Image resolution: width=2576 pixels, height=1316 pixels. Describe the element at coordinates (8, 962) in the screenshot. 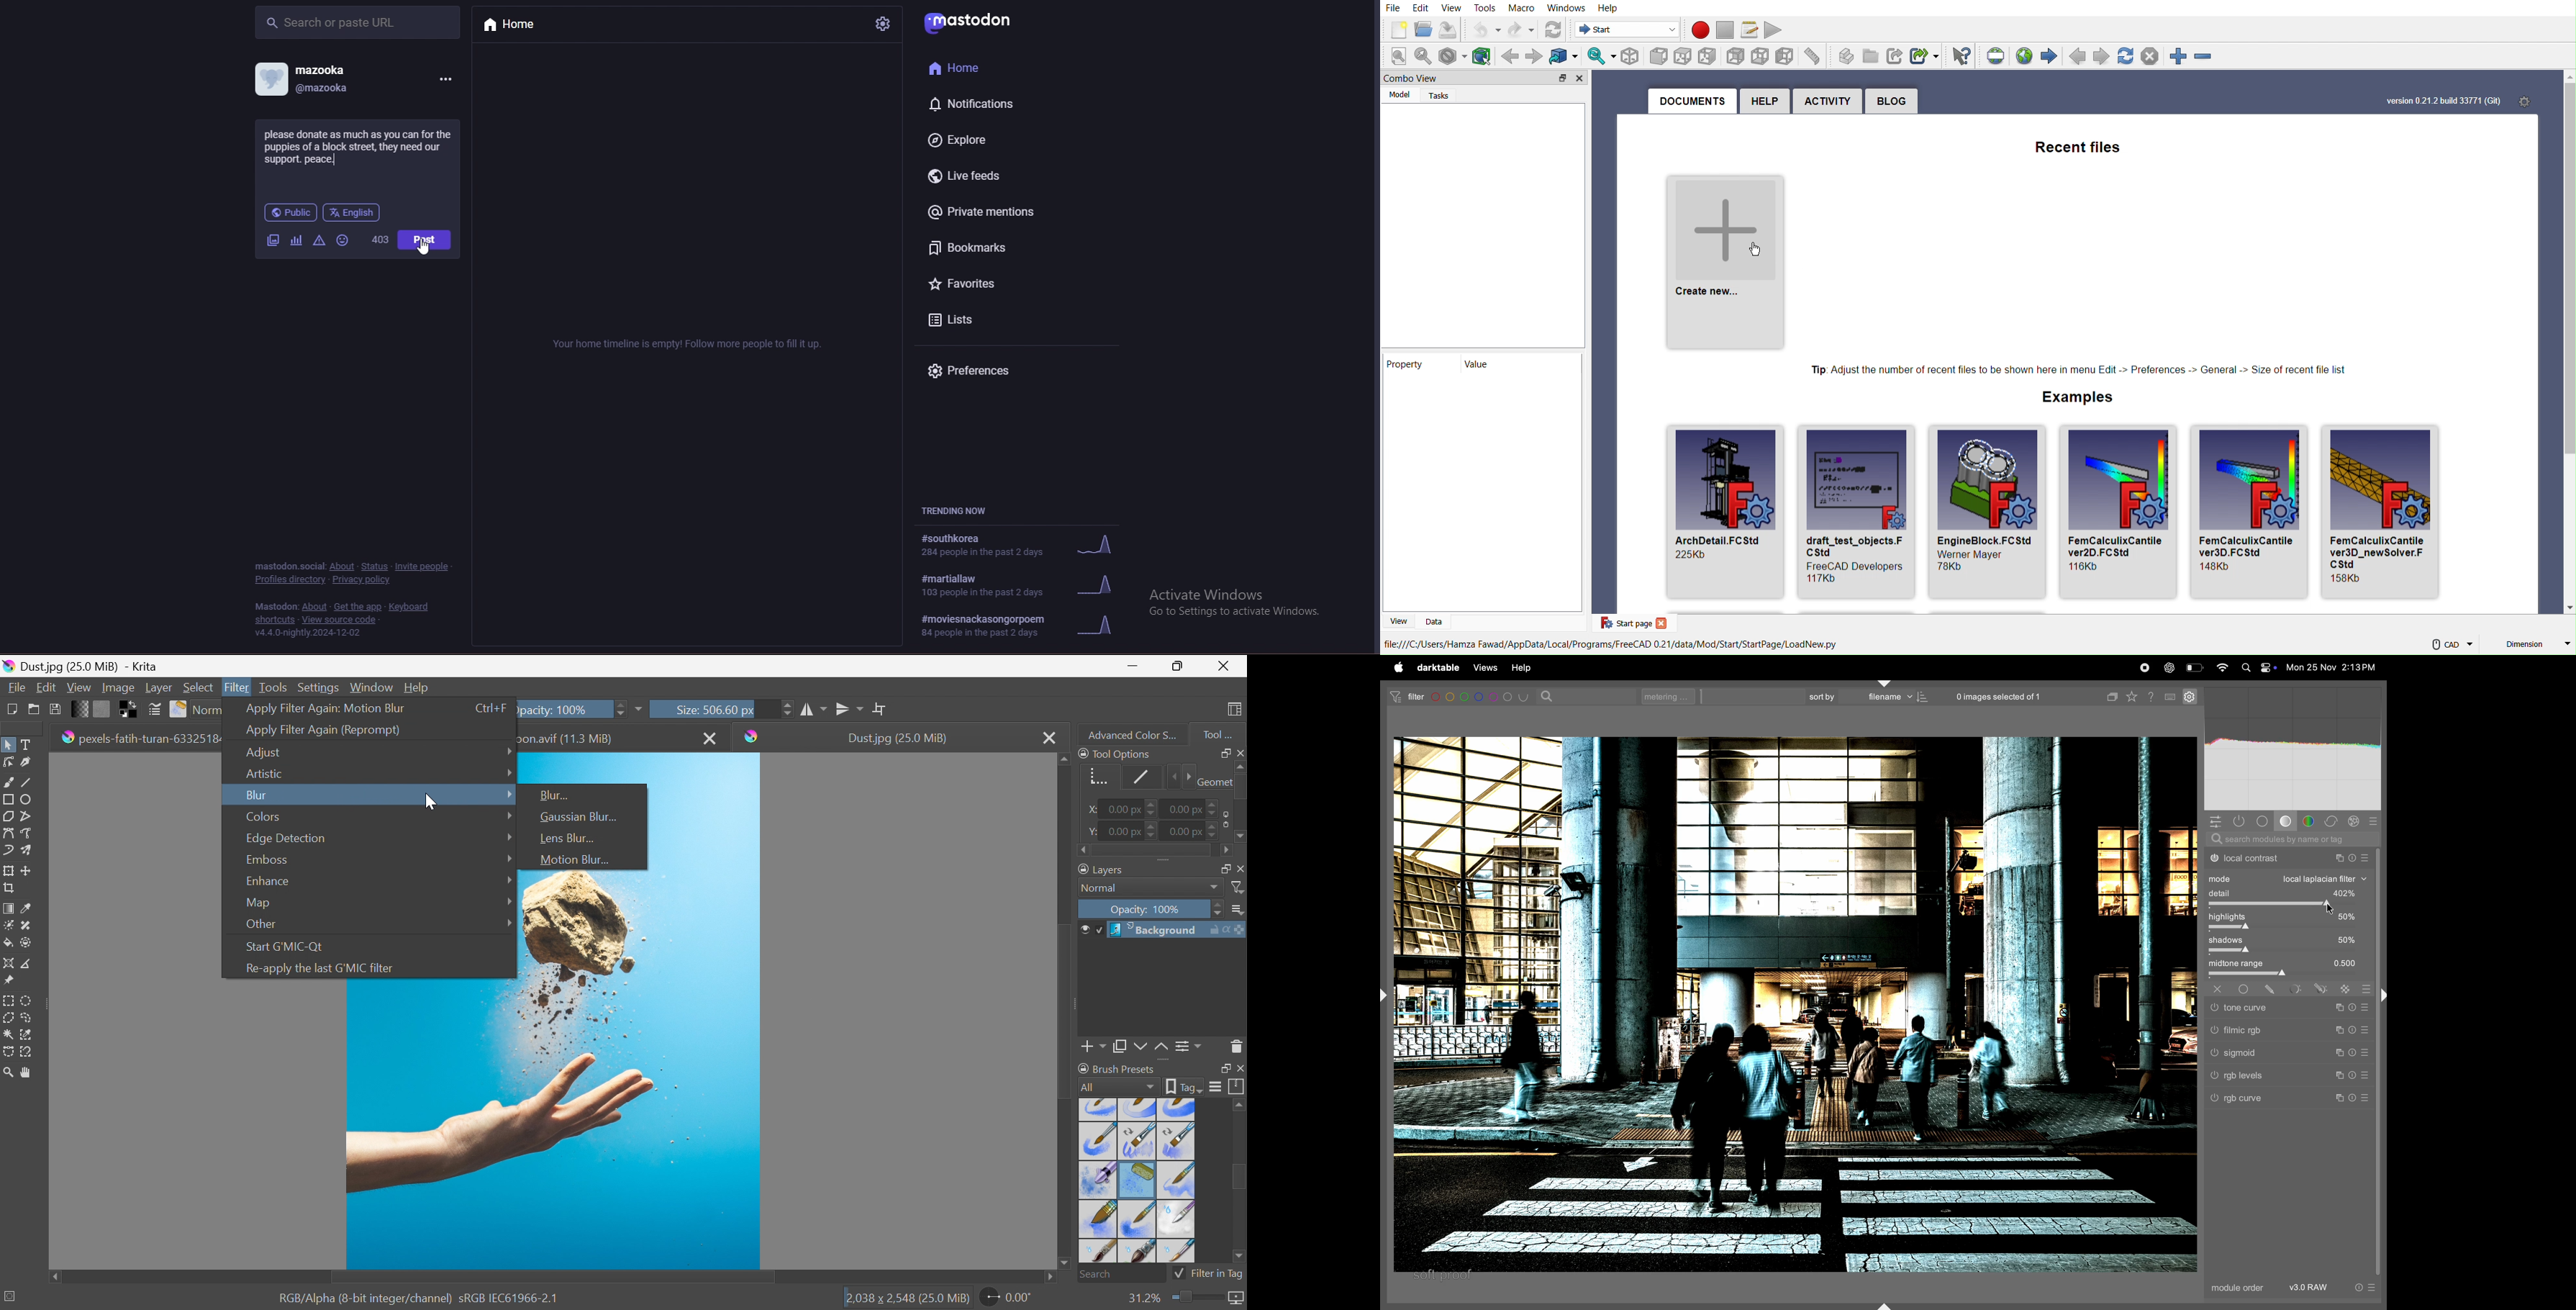

I see `Assistant tool` at that location.